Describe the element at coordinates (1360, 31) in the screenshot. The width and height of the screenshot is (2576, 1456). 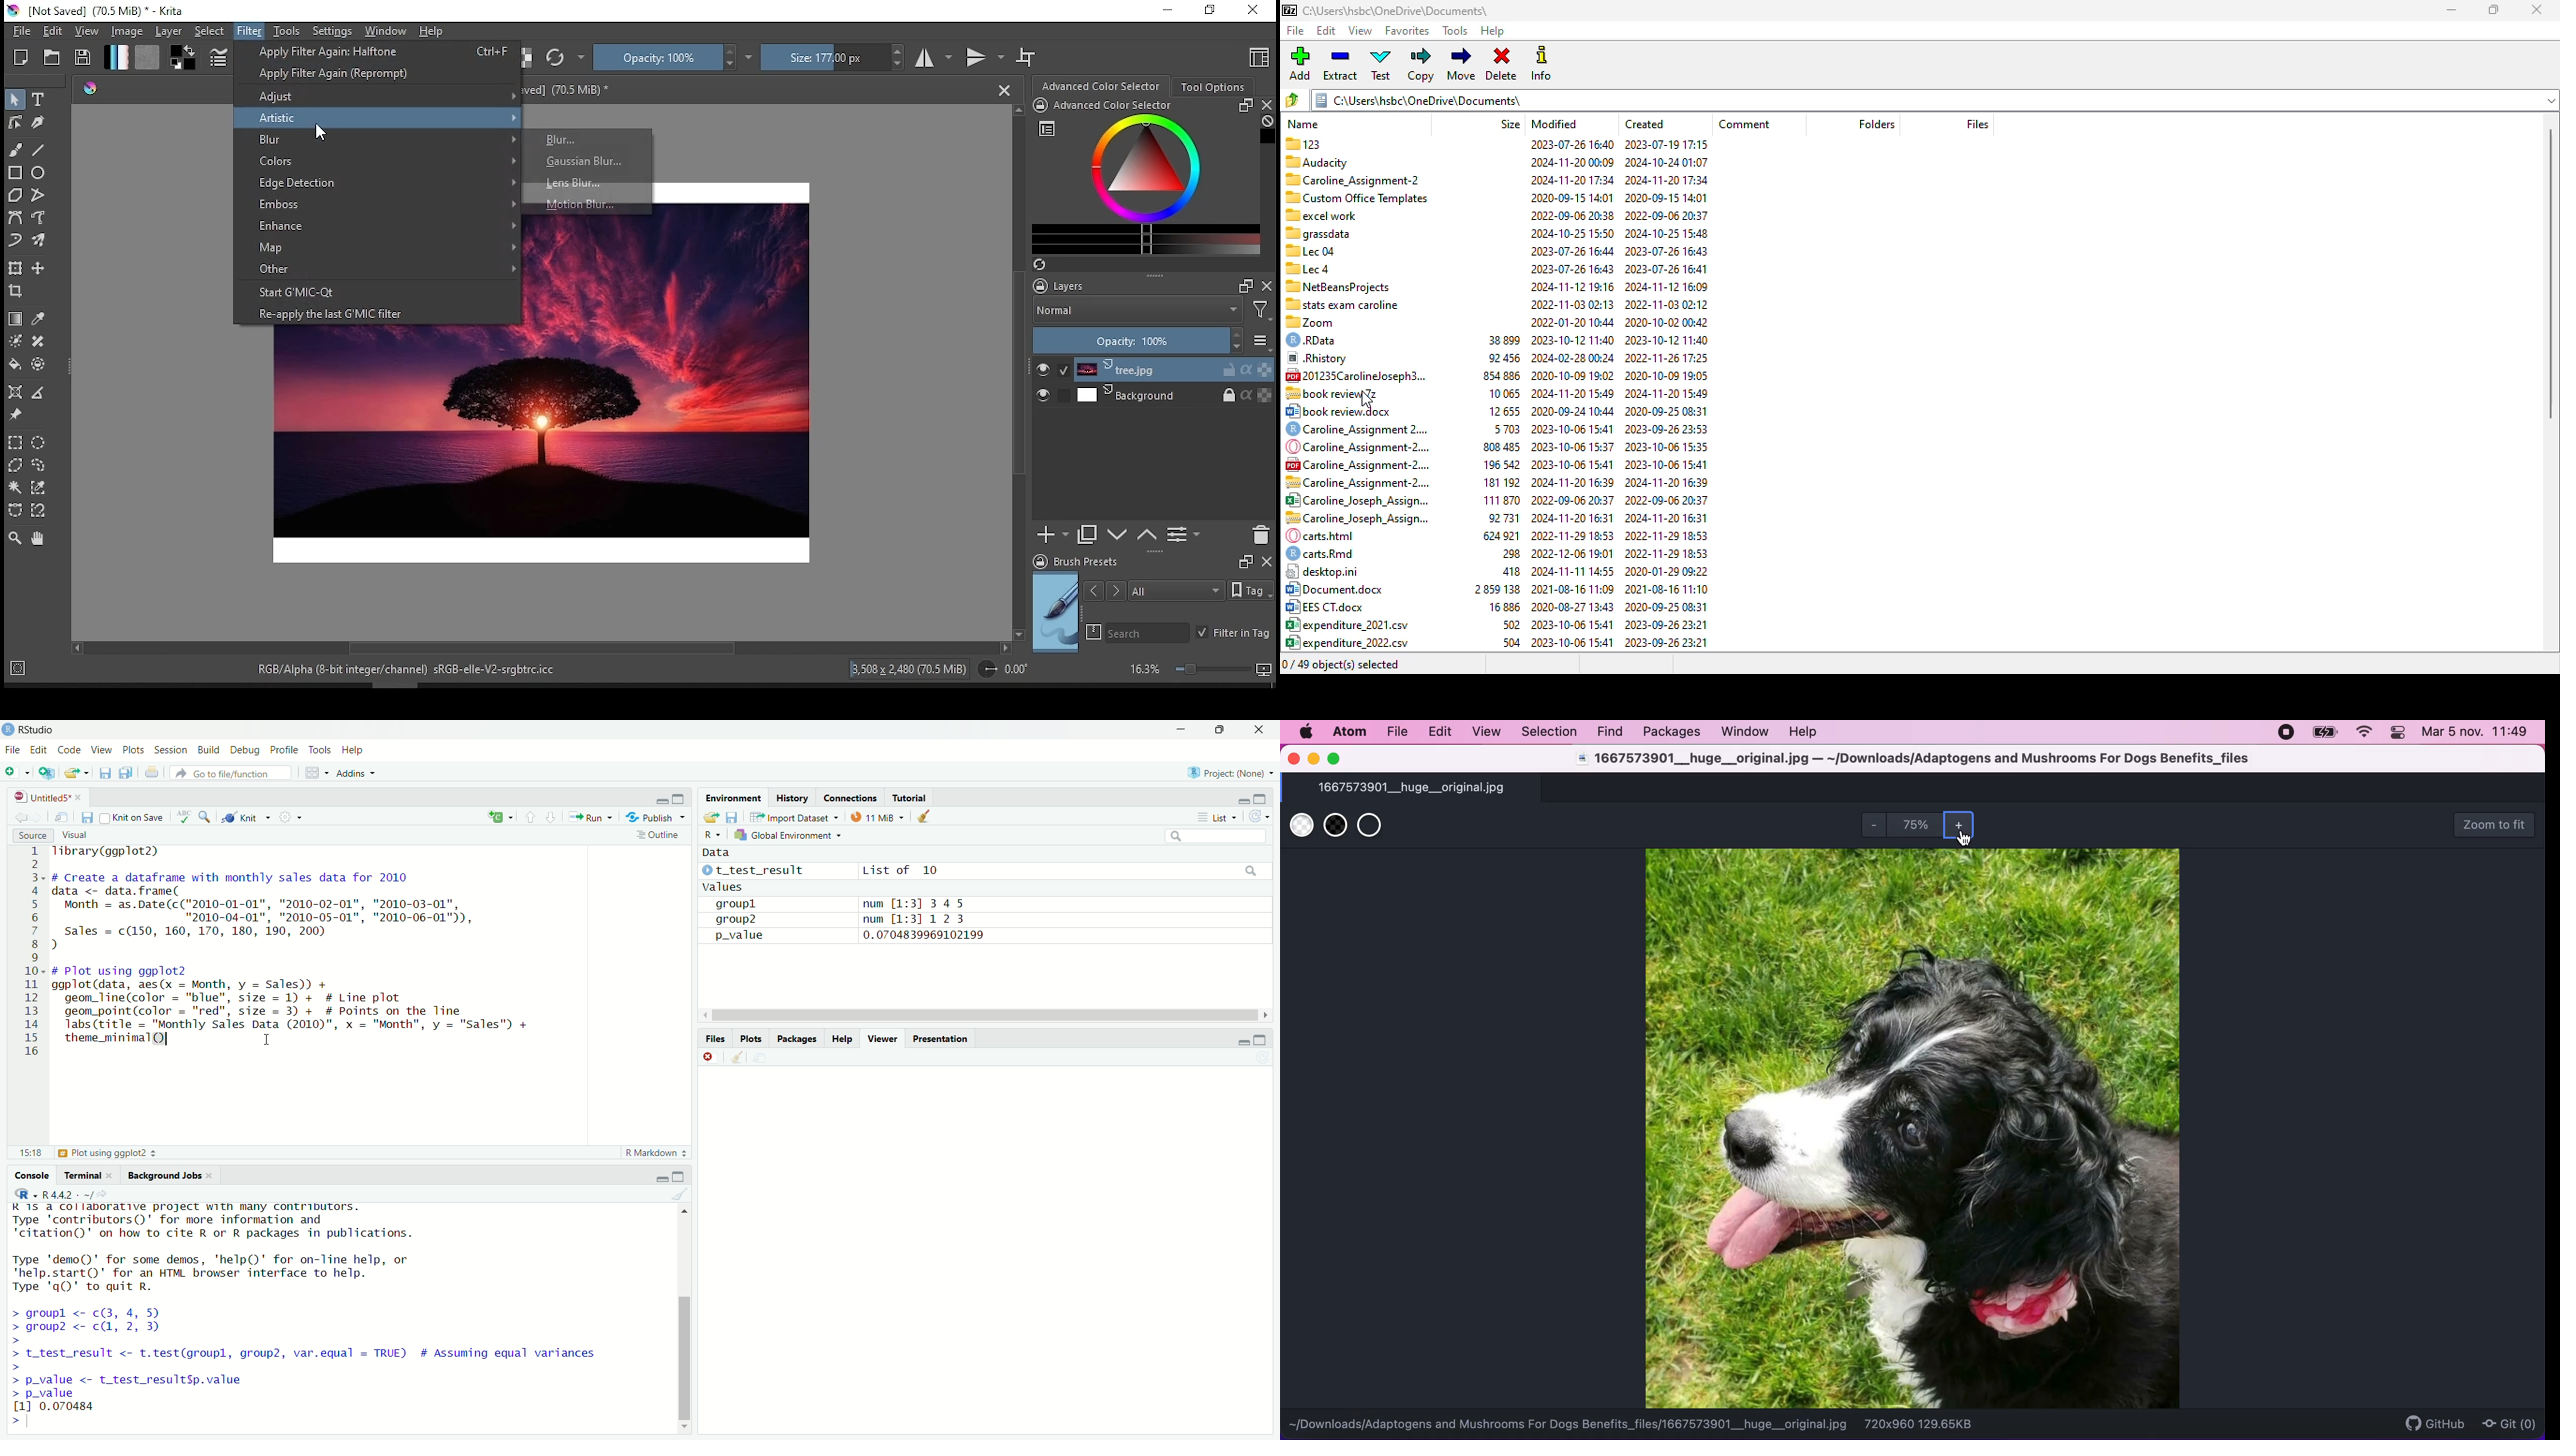
I see `view` at that location.